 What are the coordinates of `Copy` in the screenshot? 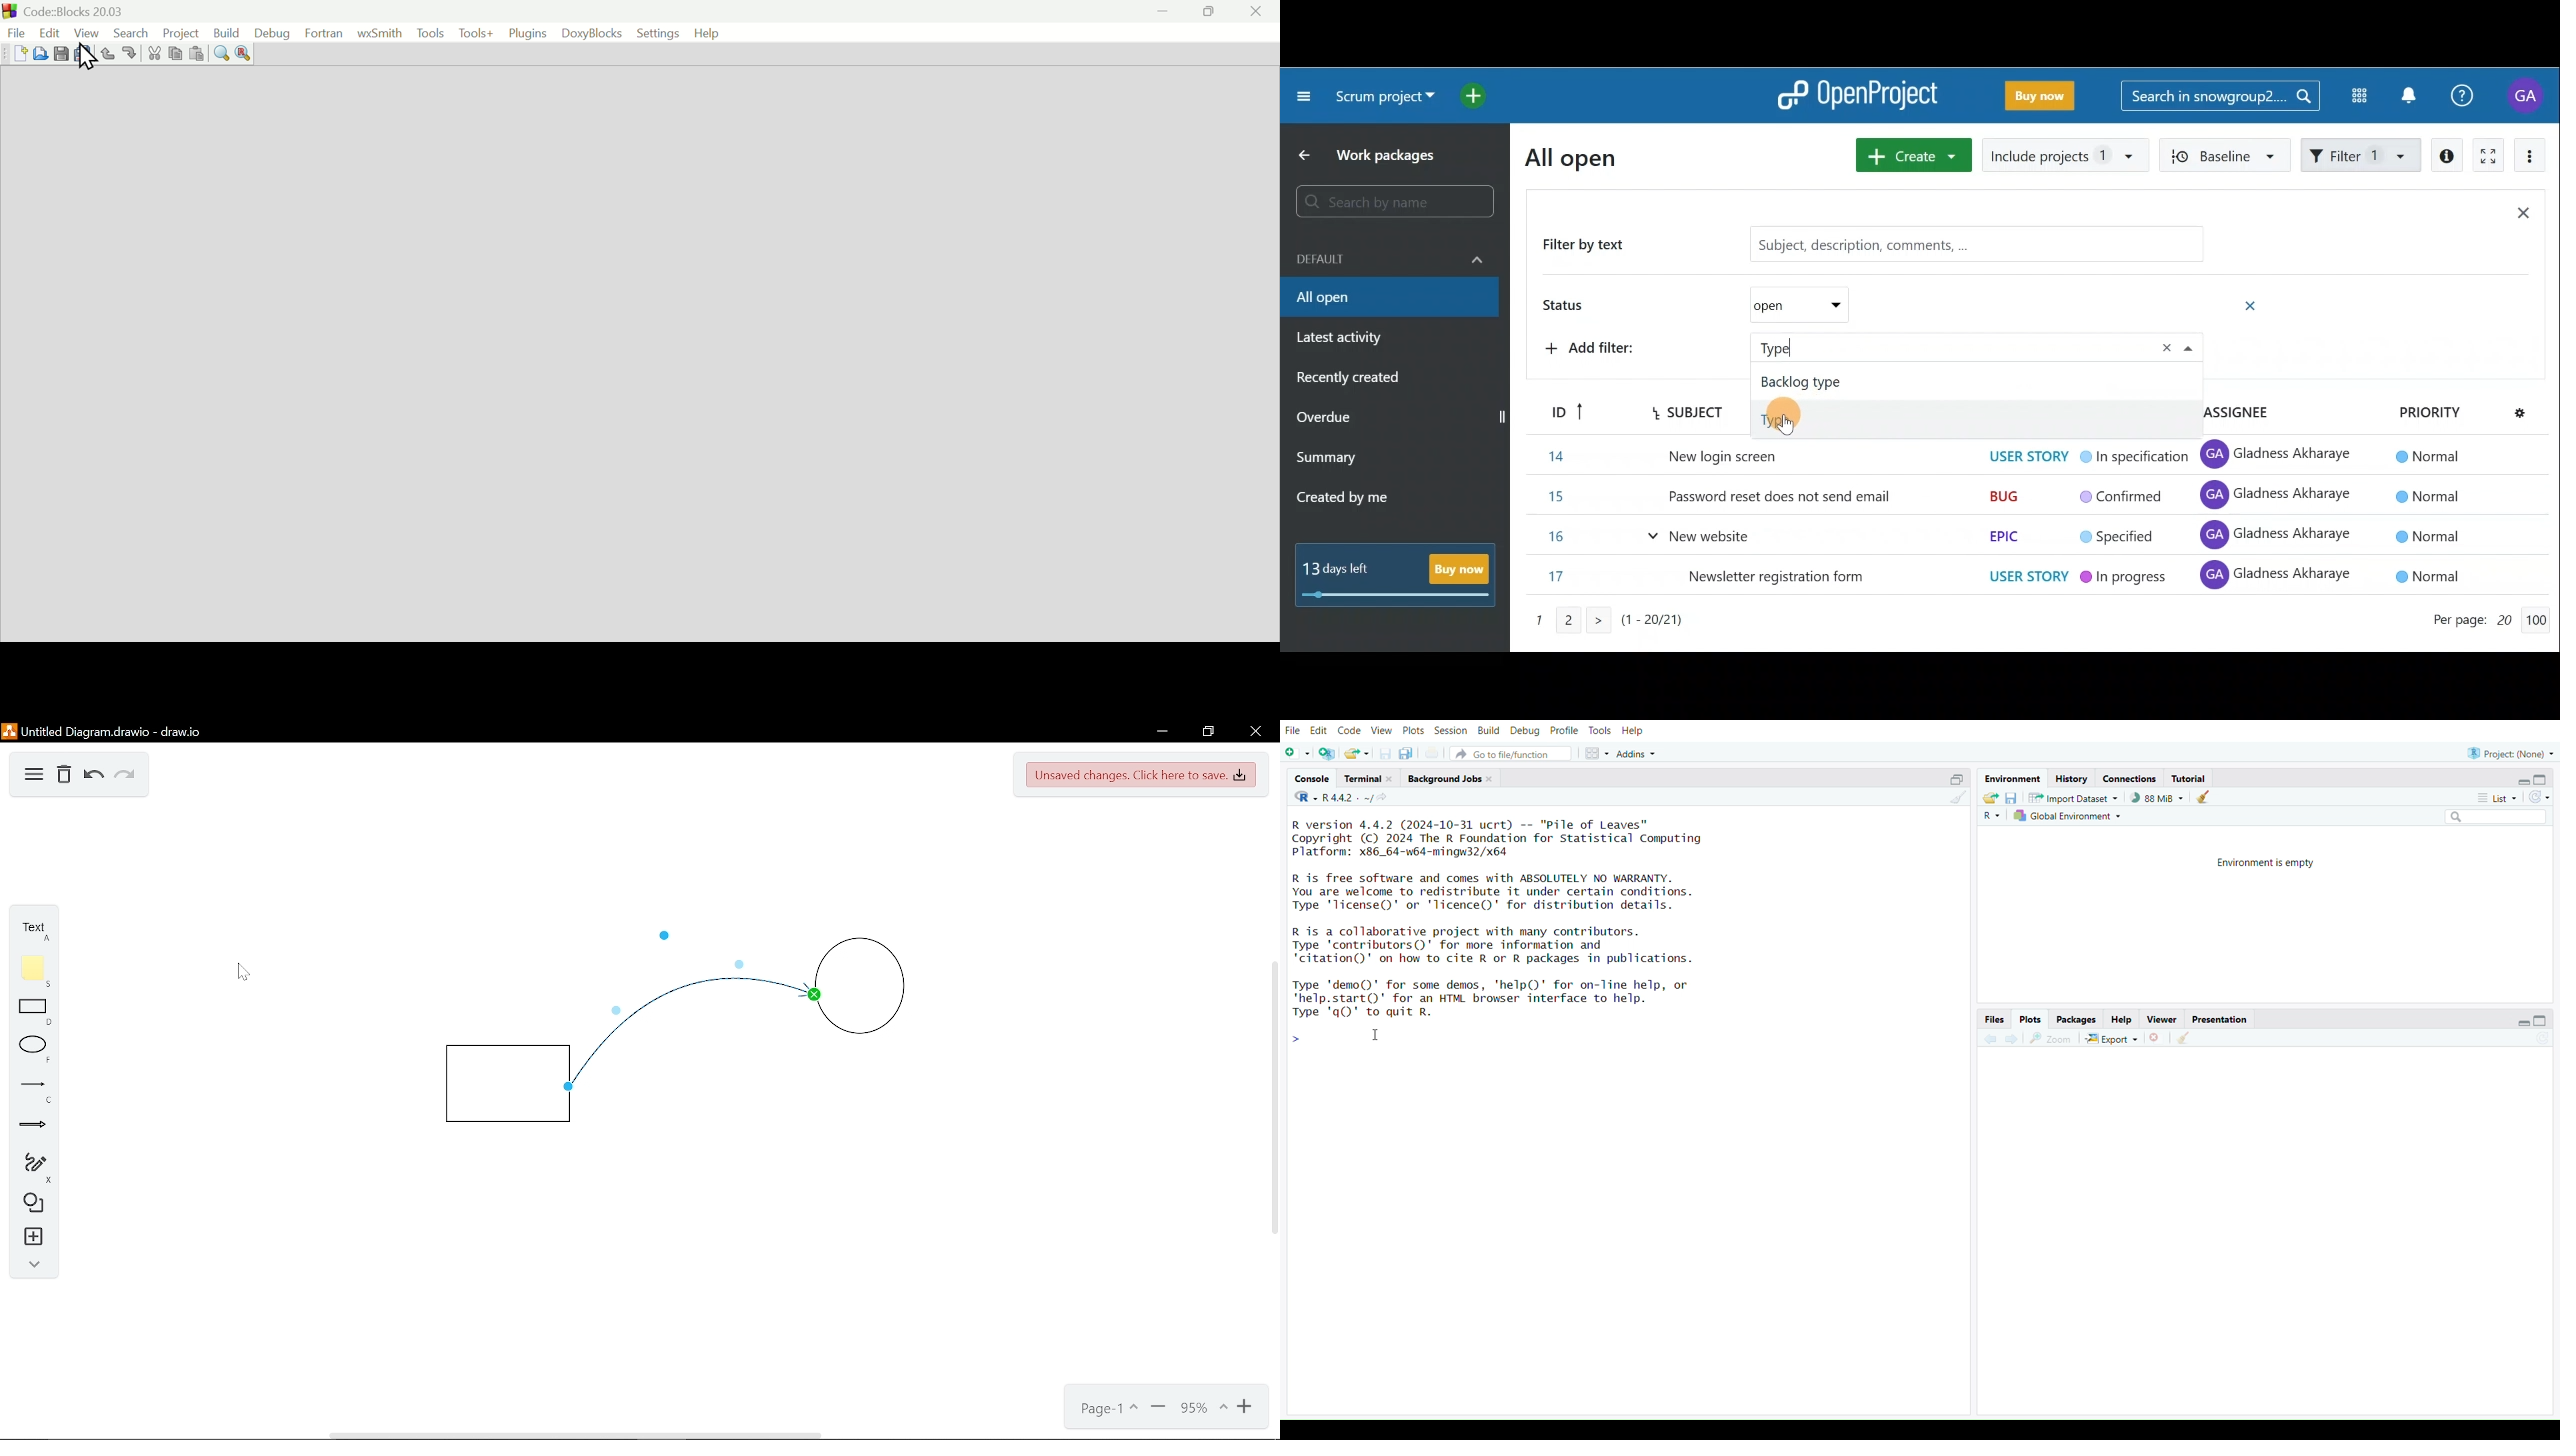 It's located at (175, 52).